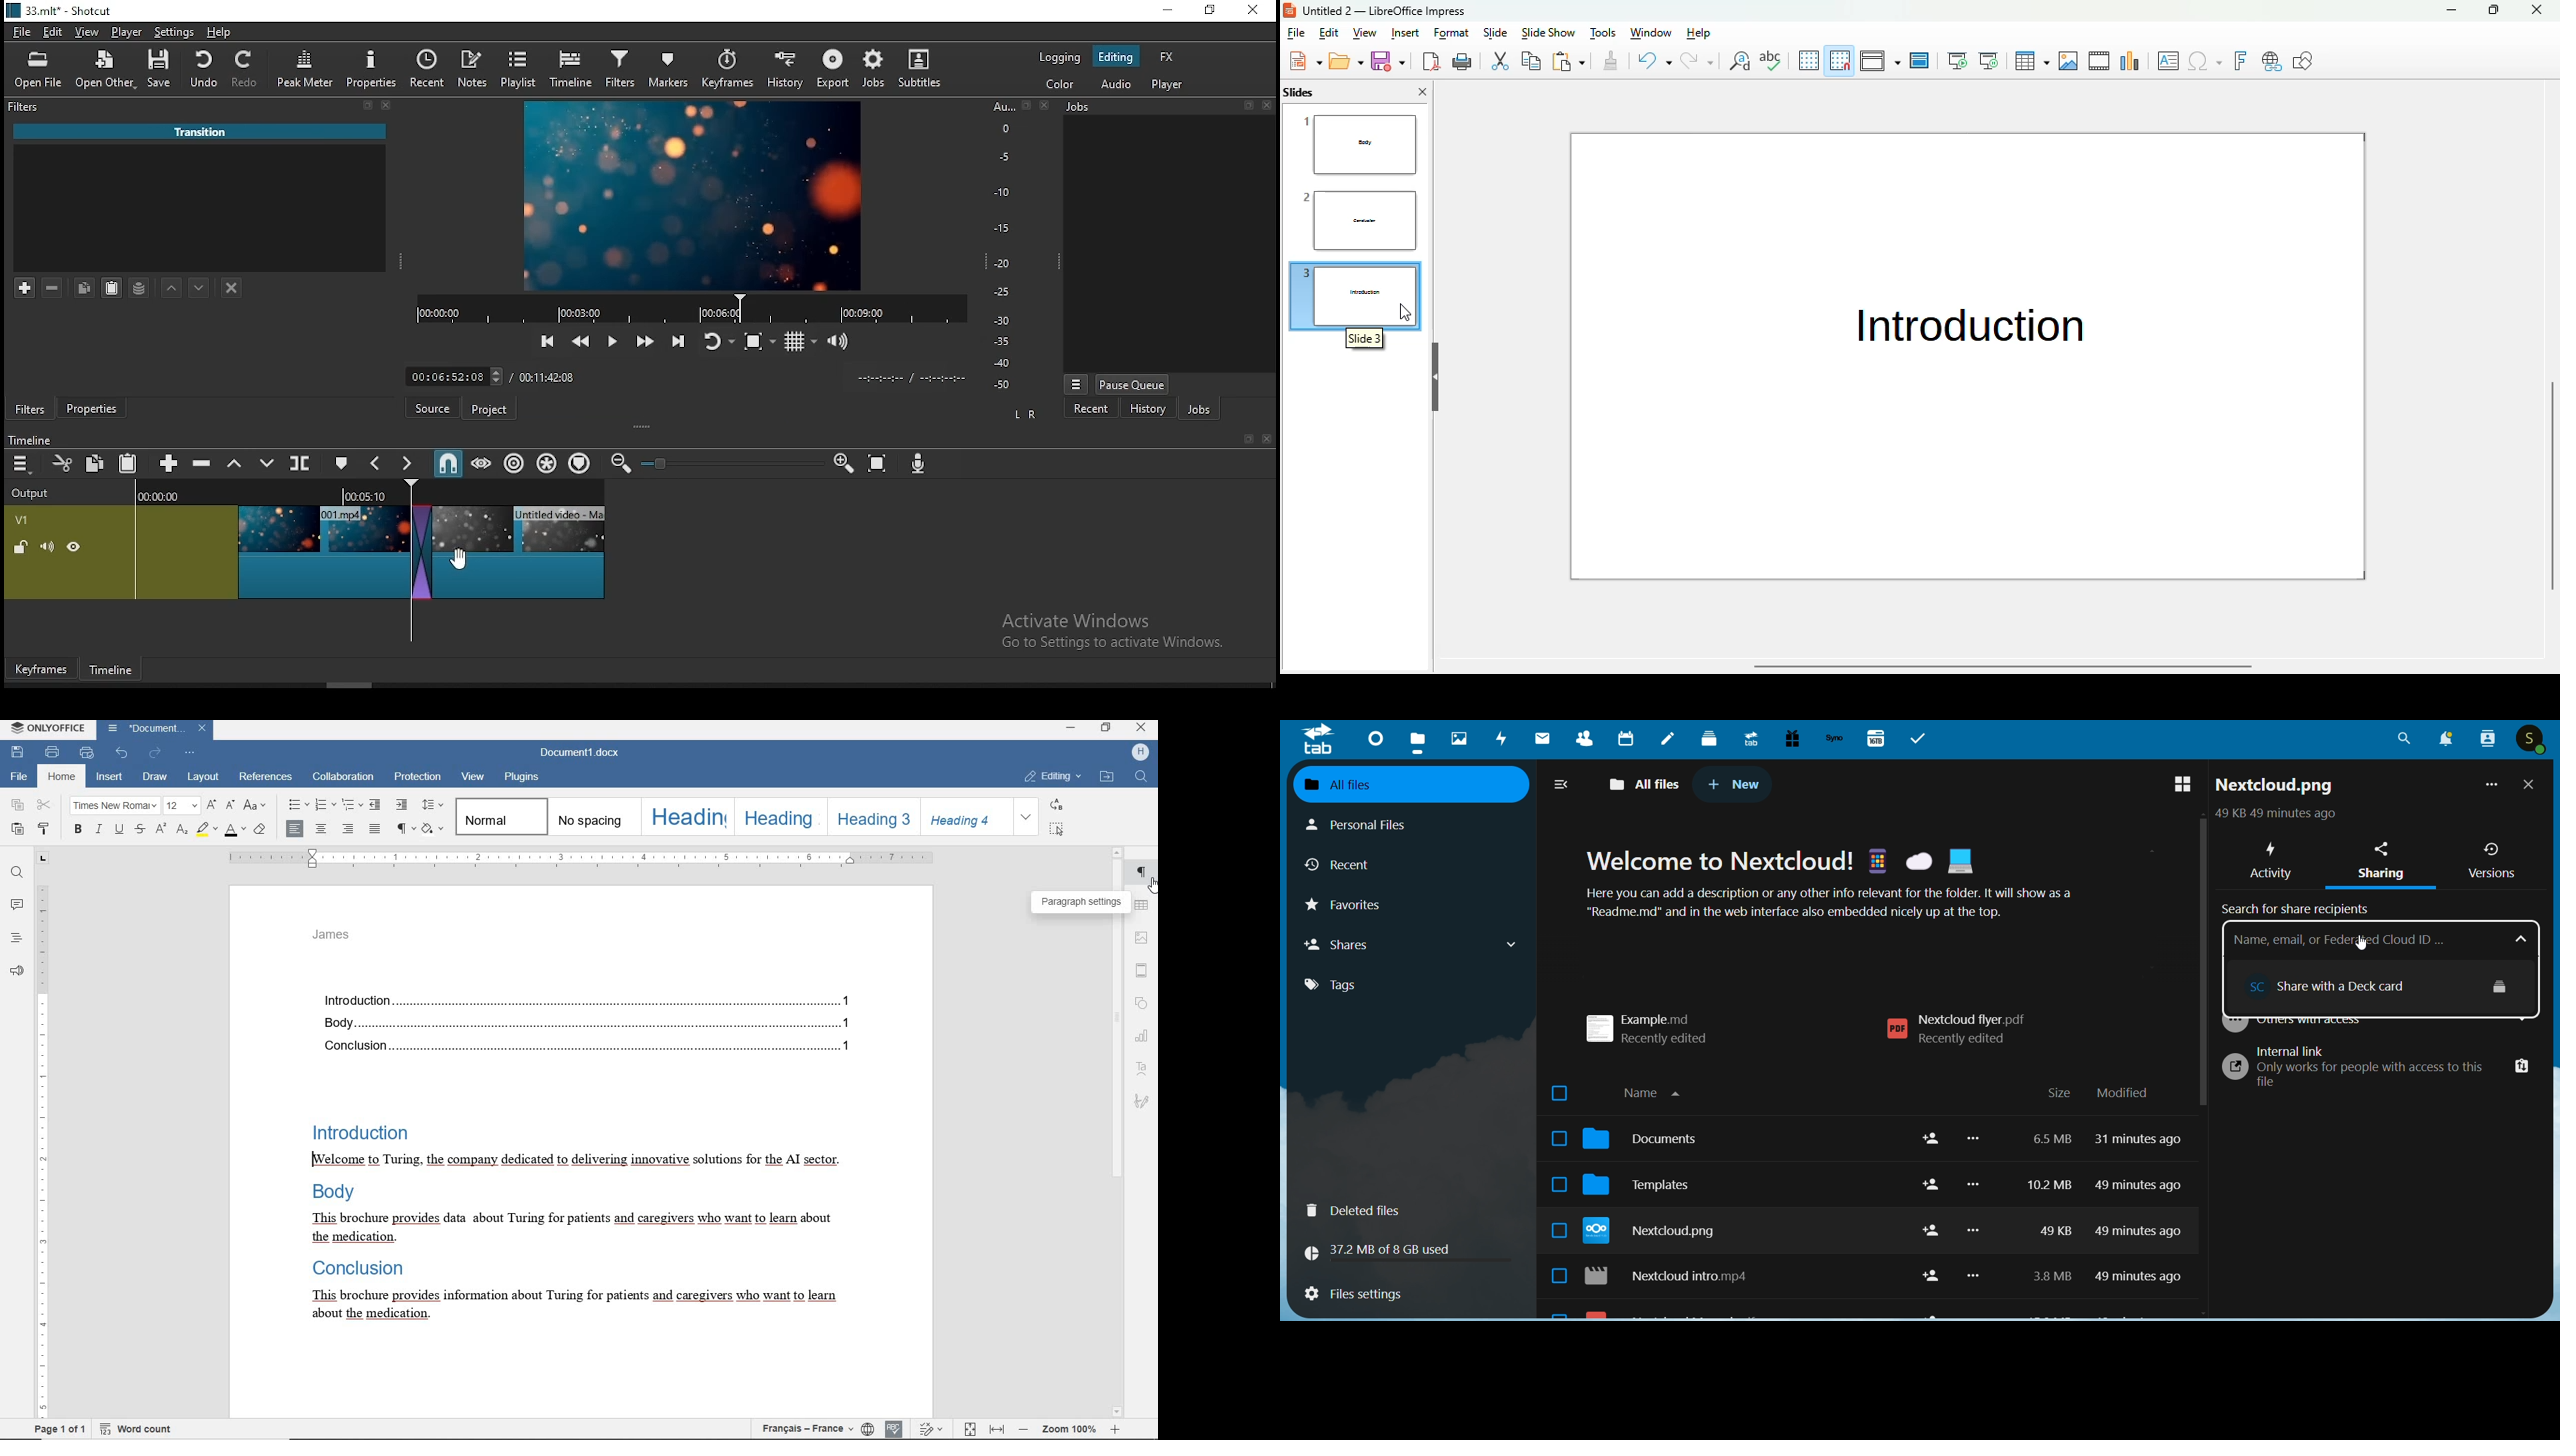 Image resolution: width=2576 pixels, height=1456 pixels. Describe the element at coordinates (1498, 61) in the screenshot. I see `cut` at that location.